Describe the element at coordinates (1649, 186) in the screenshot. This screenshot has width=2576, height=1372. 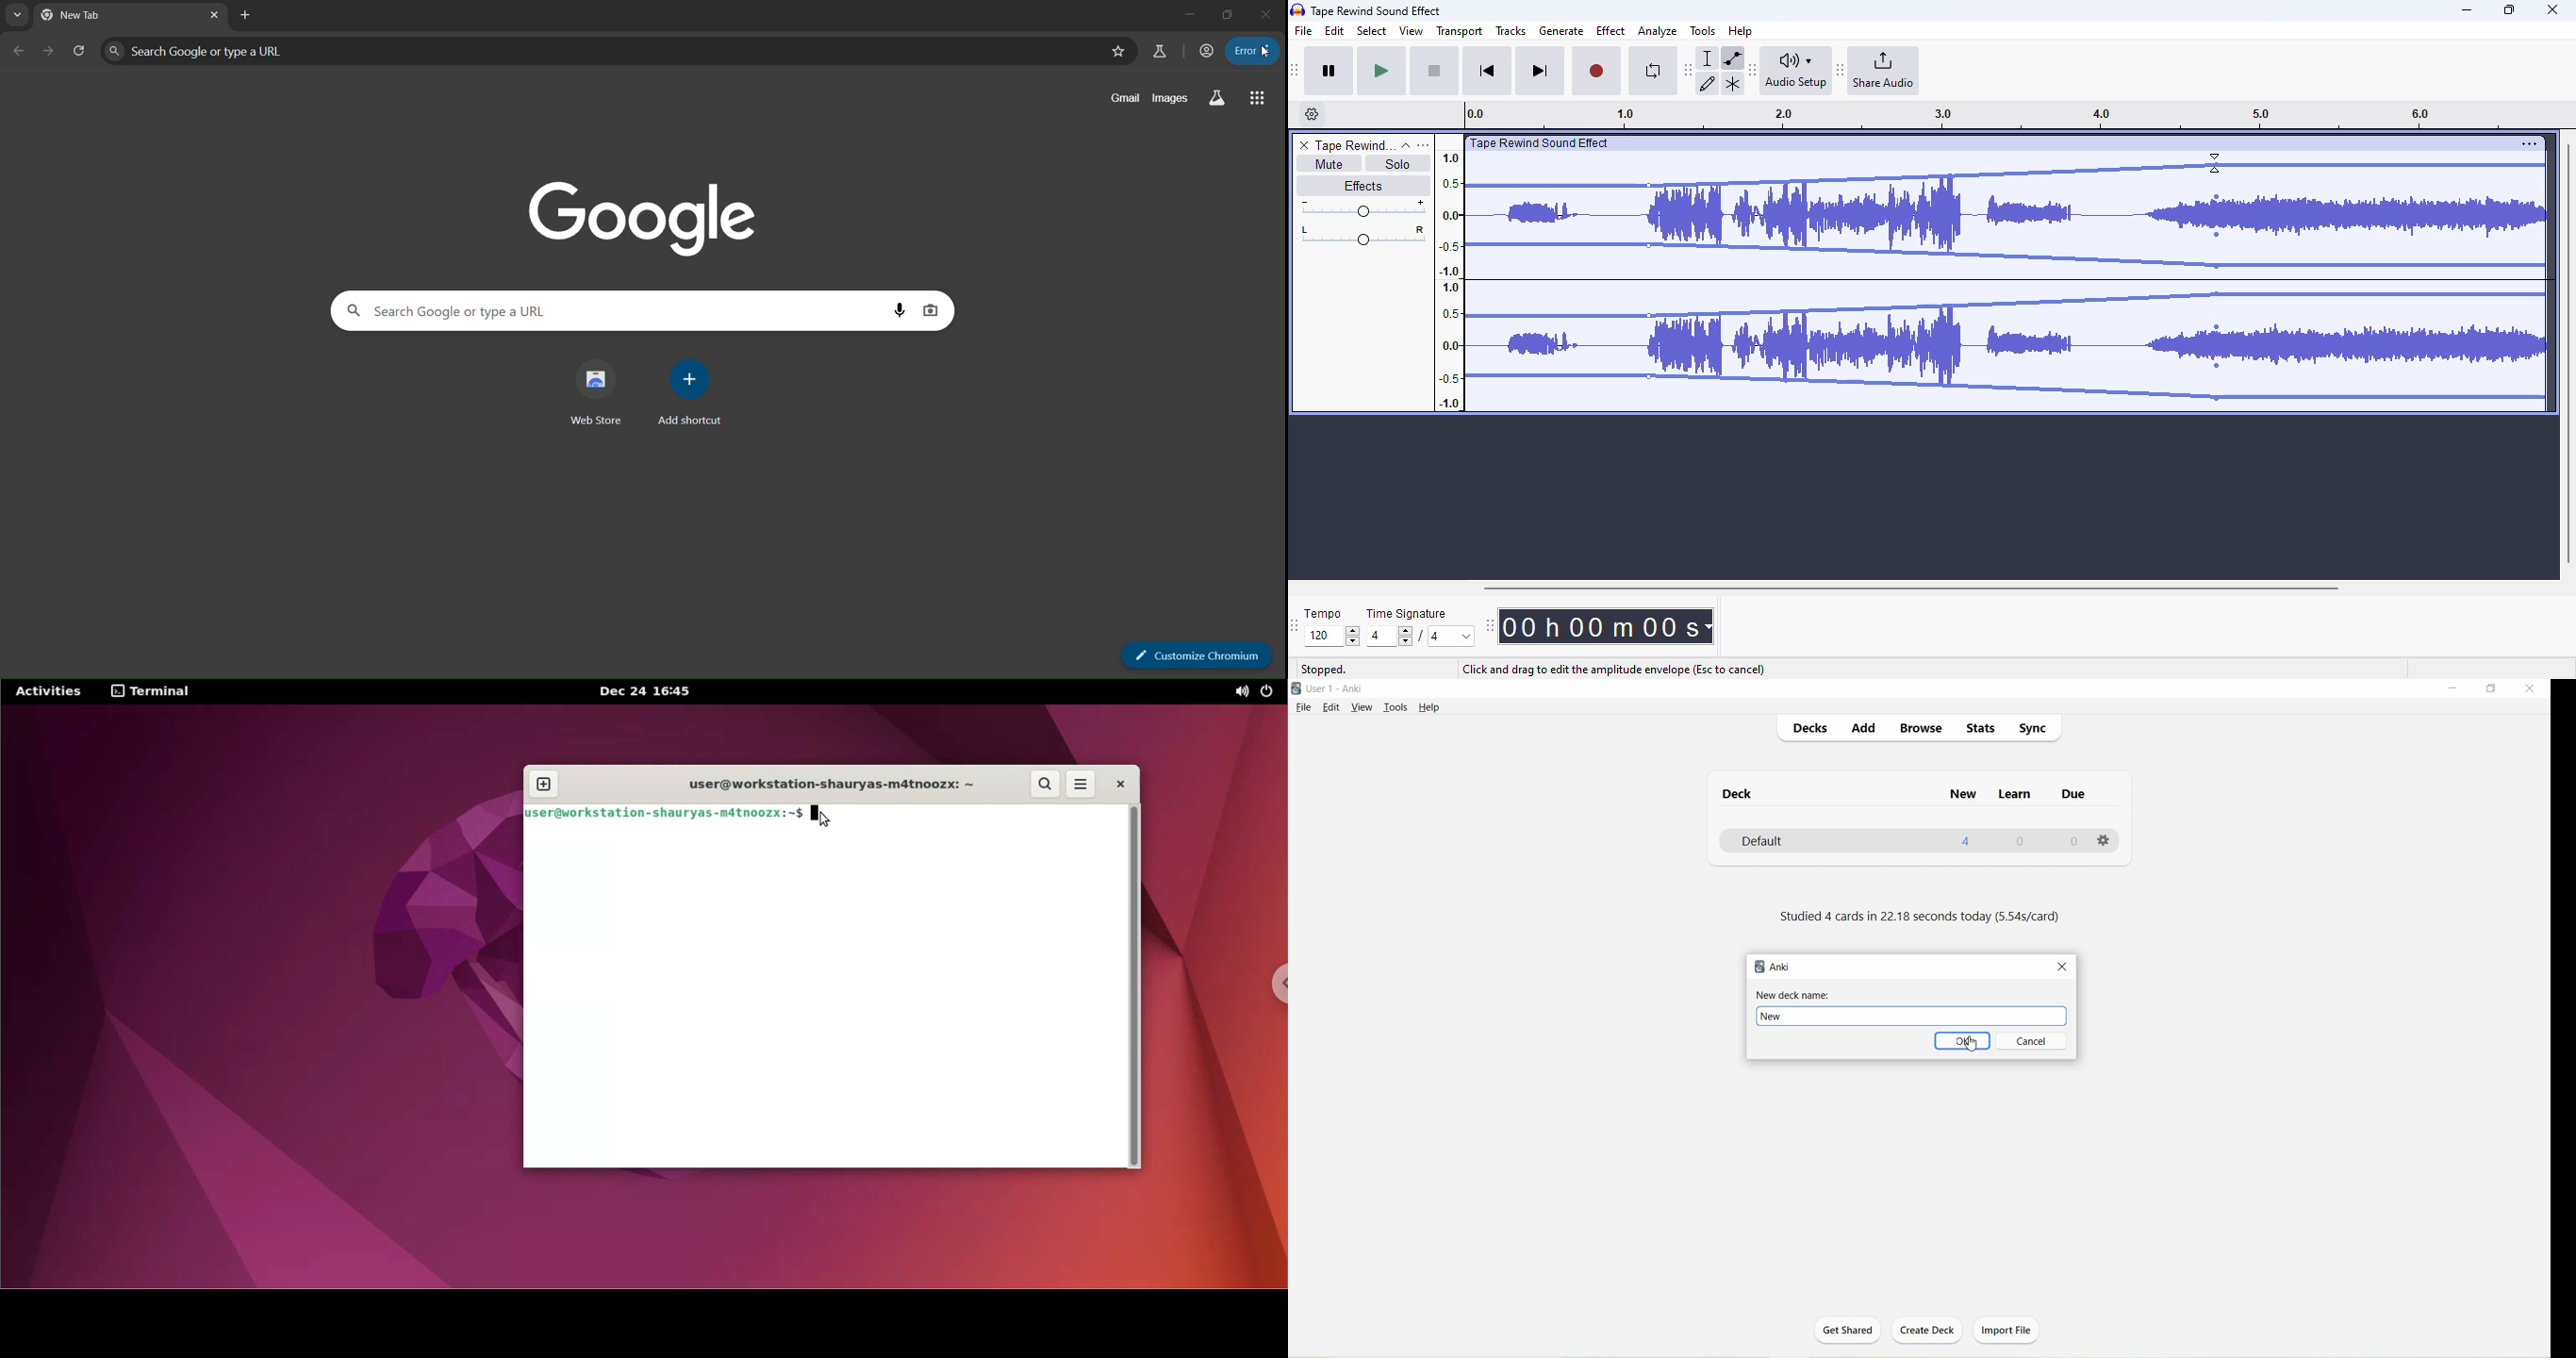
I see `Control point` at that location.